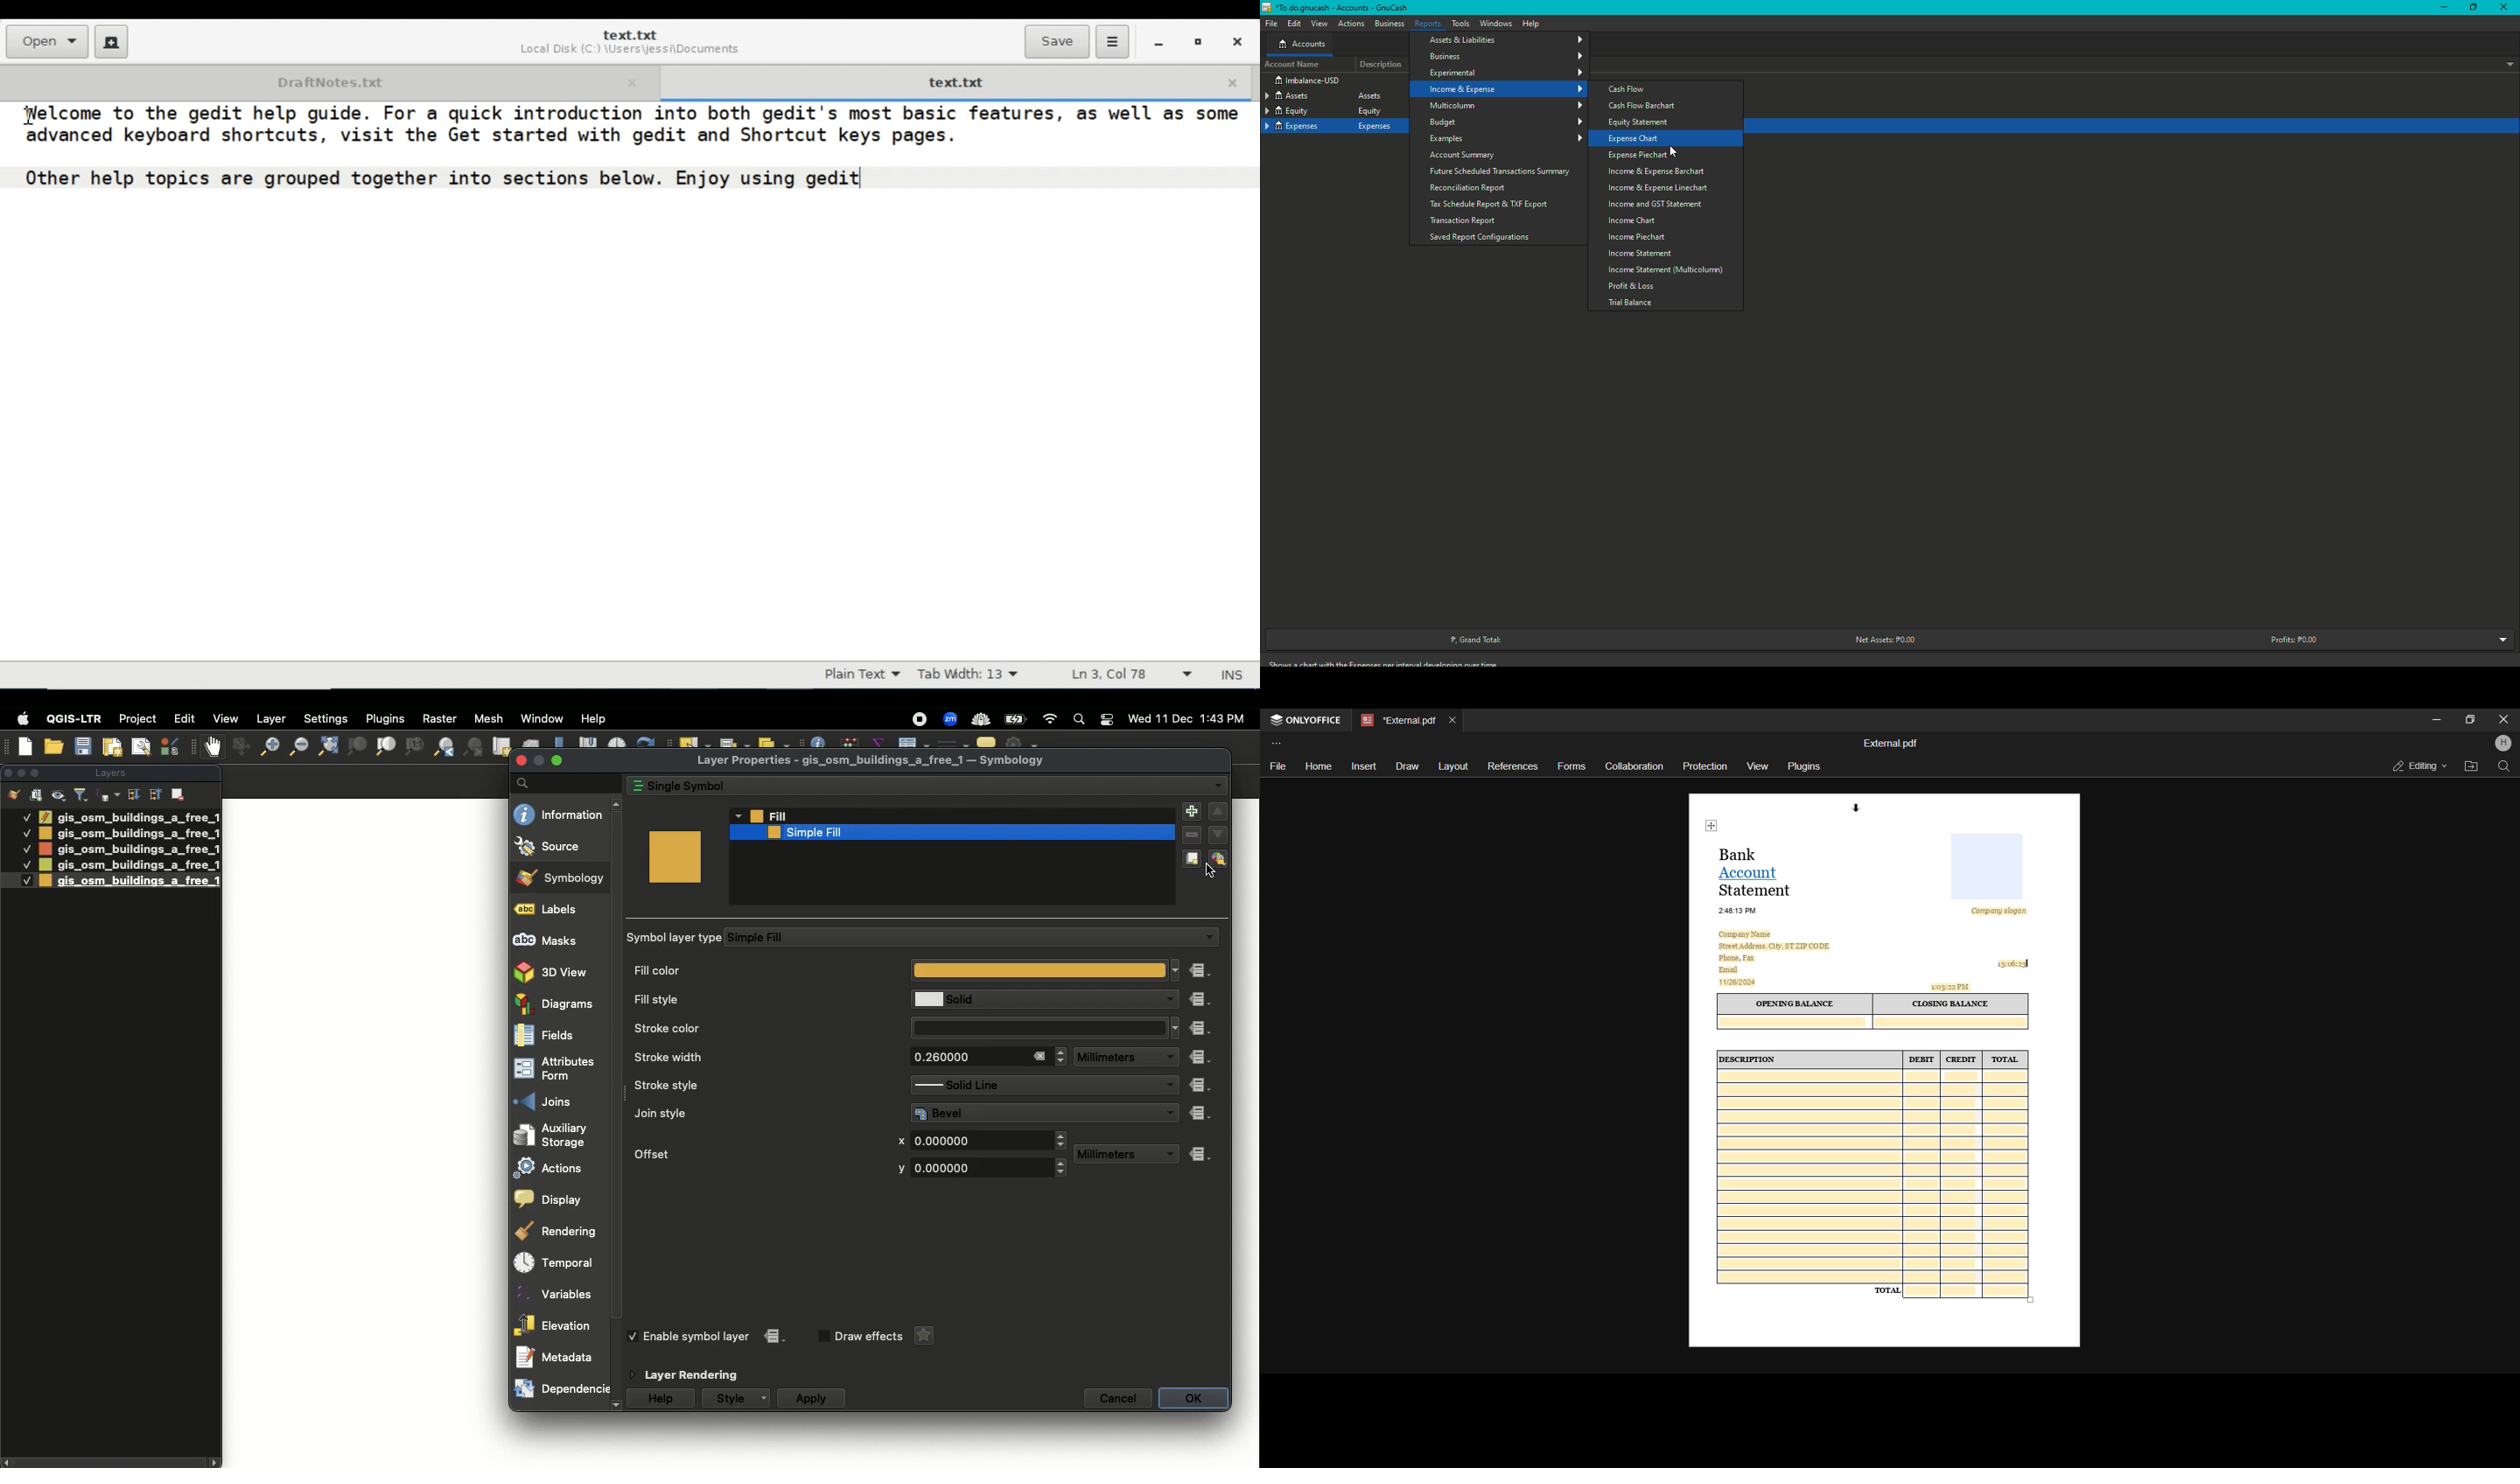 The width and height of the screenshot is (2520, 1484). Describe the element at coordinates (1198, 41) in the screenshot. I see `Restore` at that location.